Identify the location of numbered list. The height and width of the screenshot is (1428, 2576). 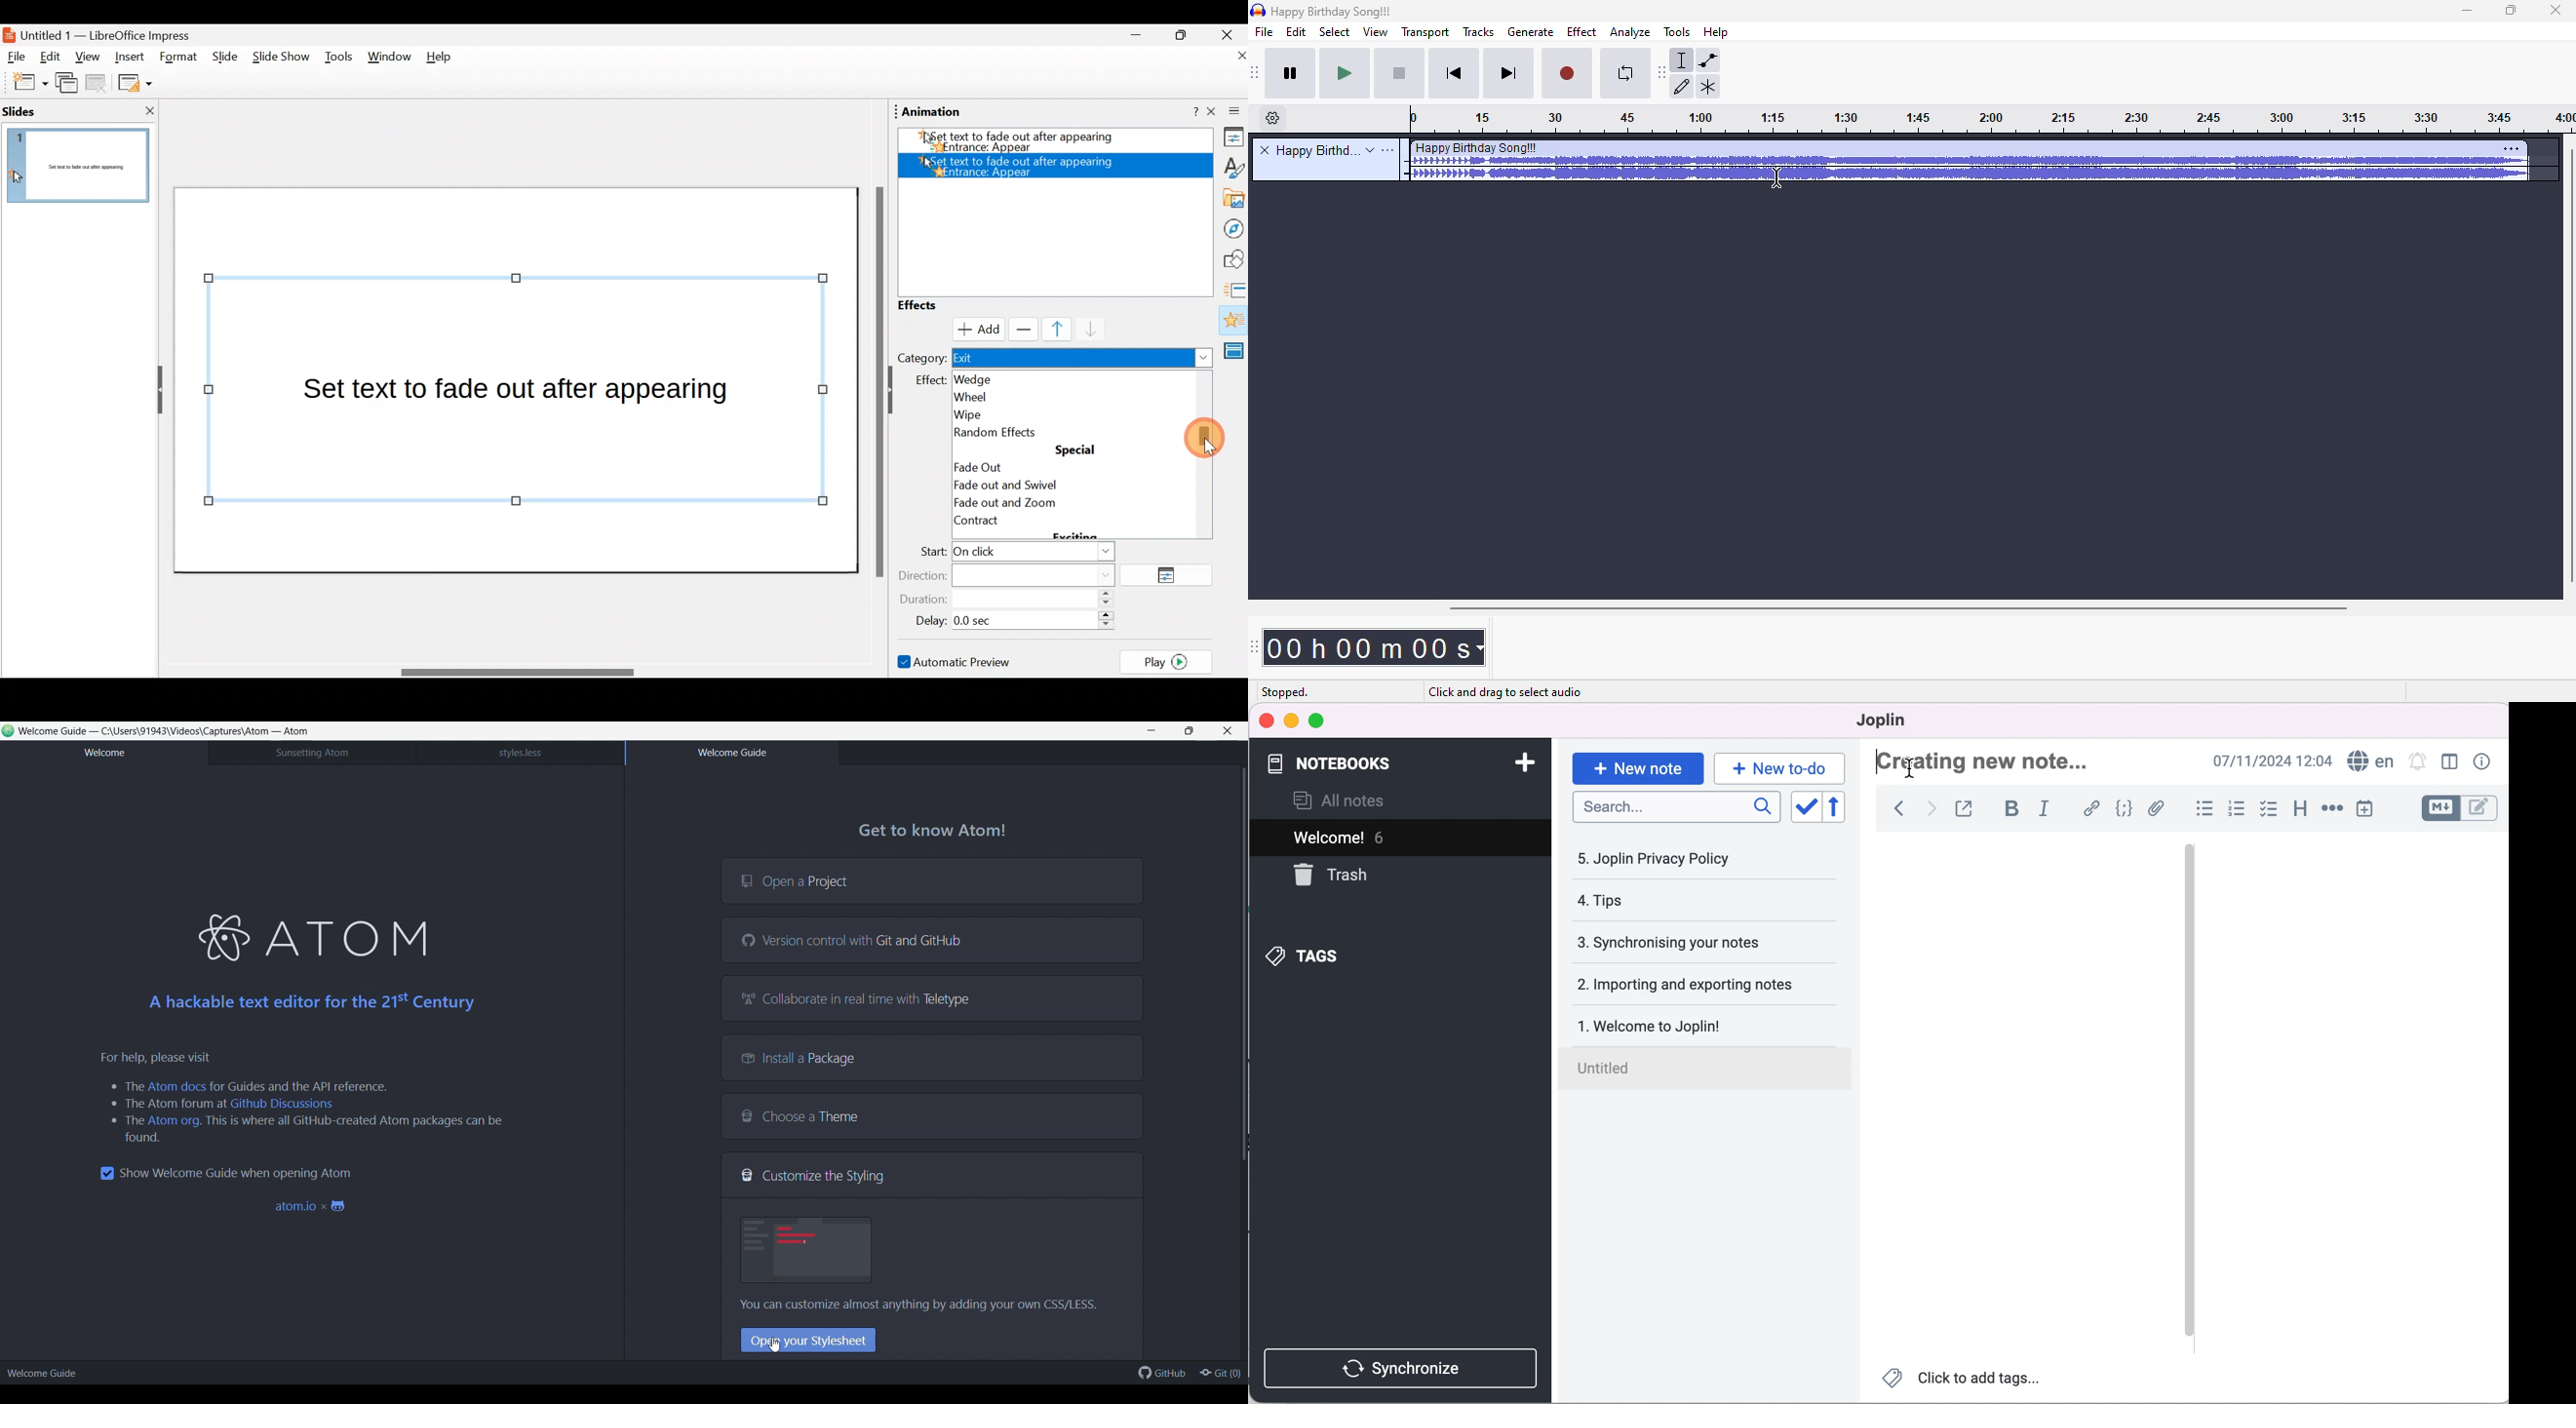
(2237, 811).